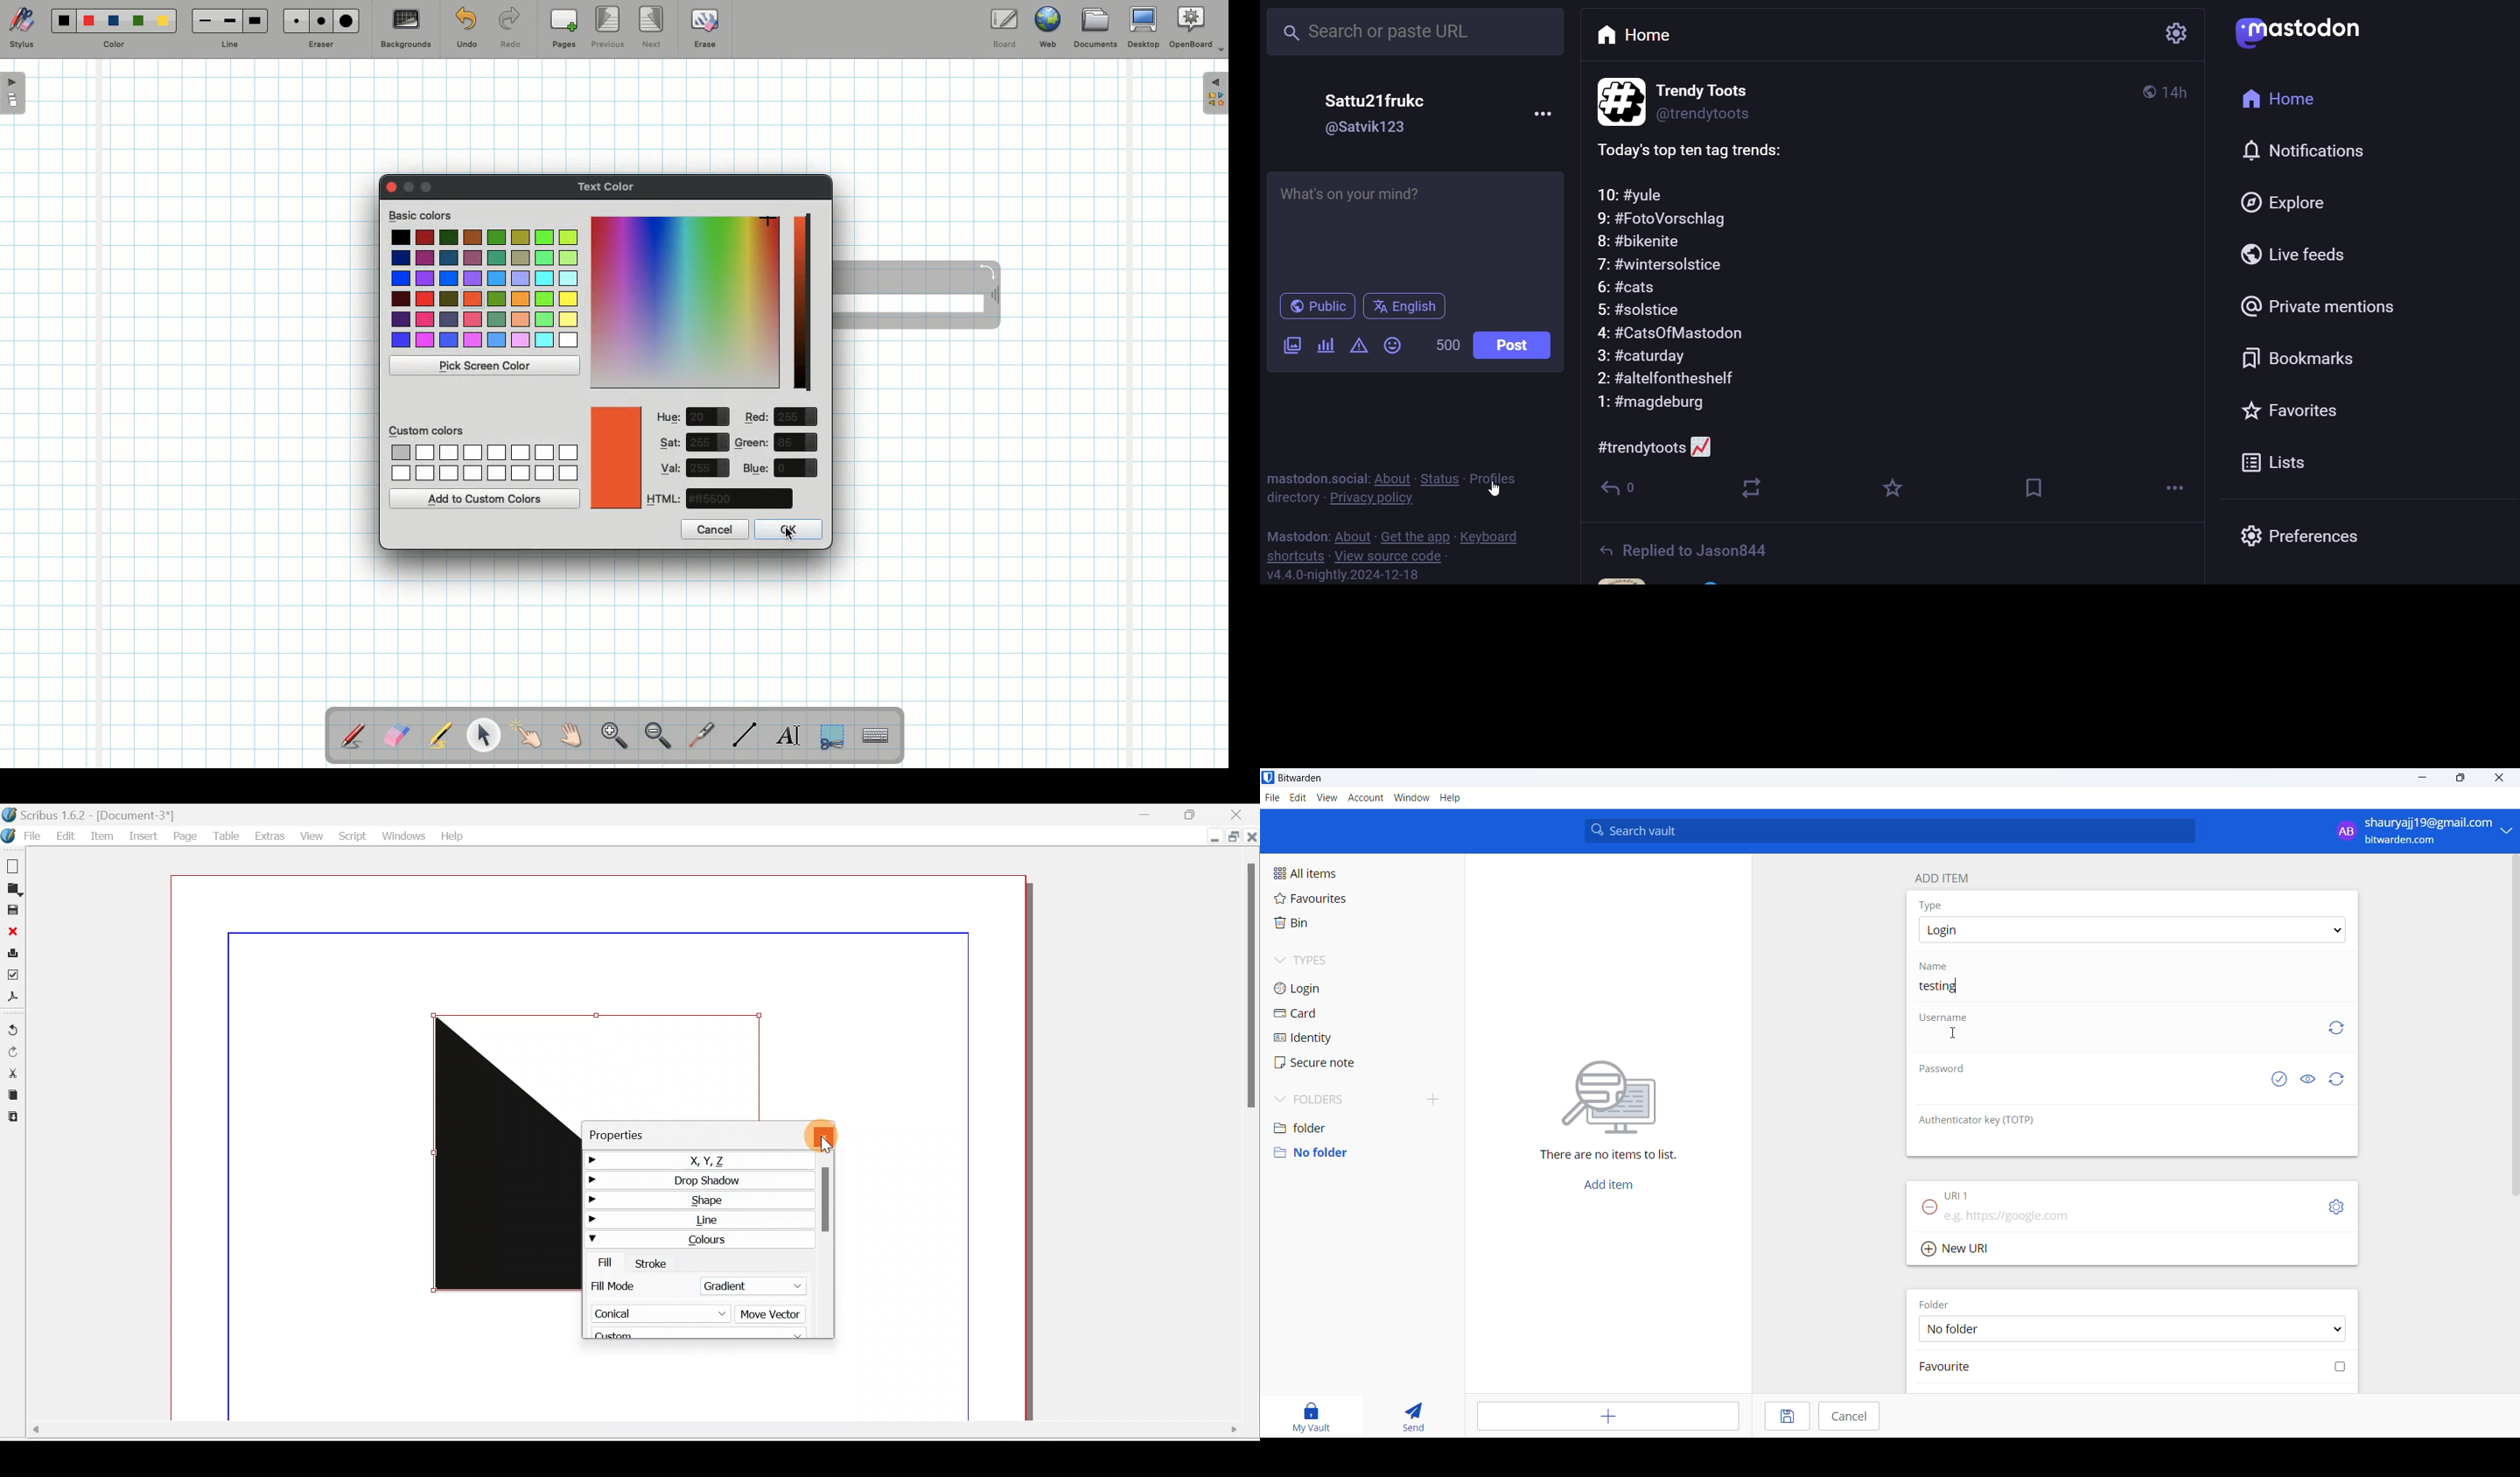 This screenshot has width=2520, height=1484. Describe the element at coordinates (1405, 308) in the screenshot. I see `english` at that location.